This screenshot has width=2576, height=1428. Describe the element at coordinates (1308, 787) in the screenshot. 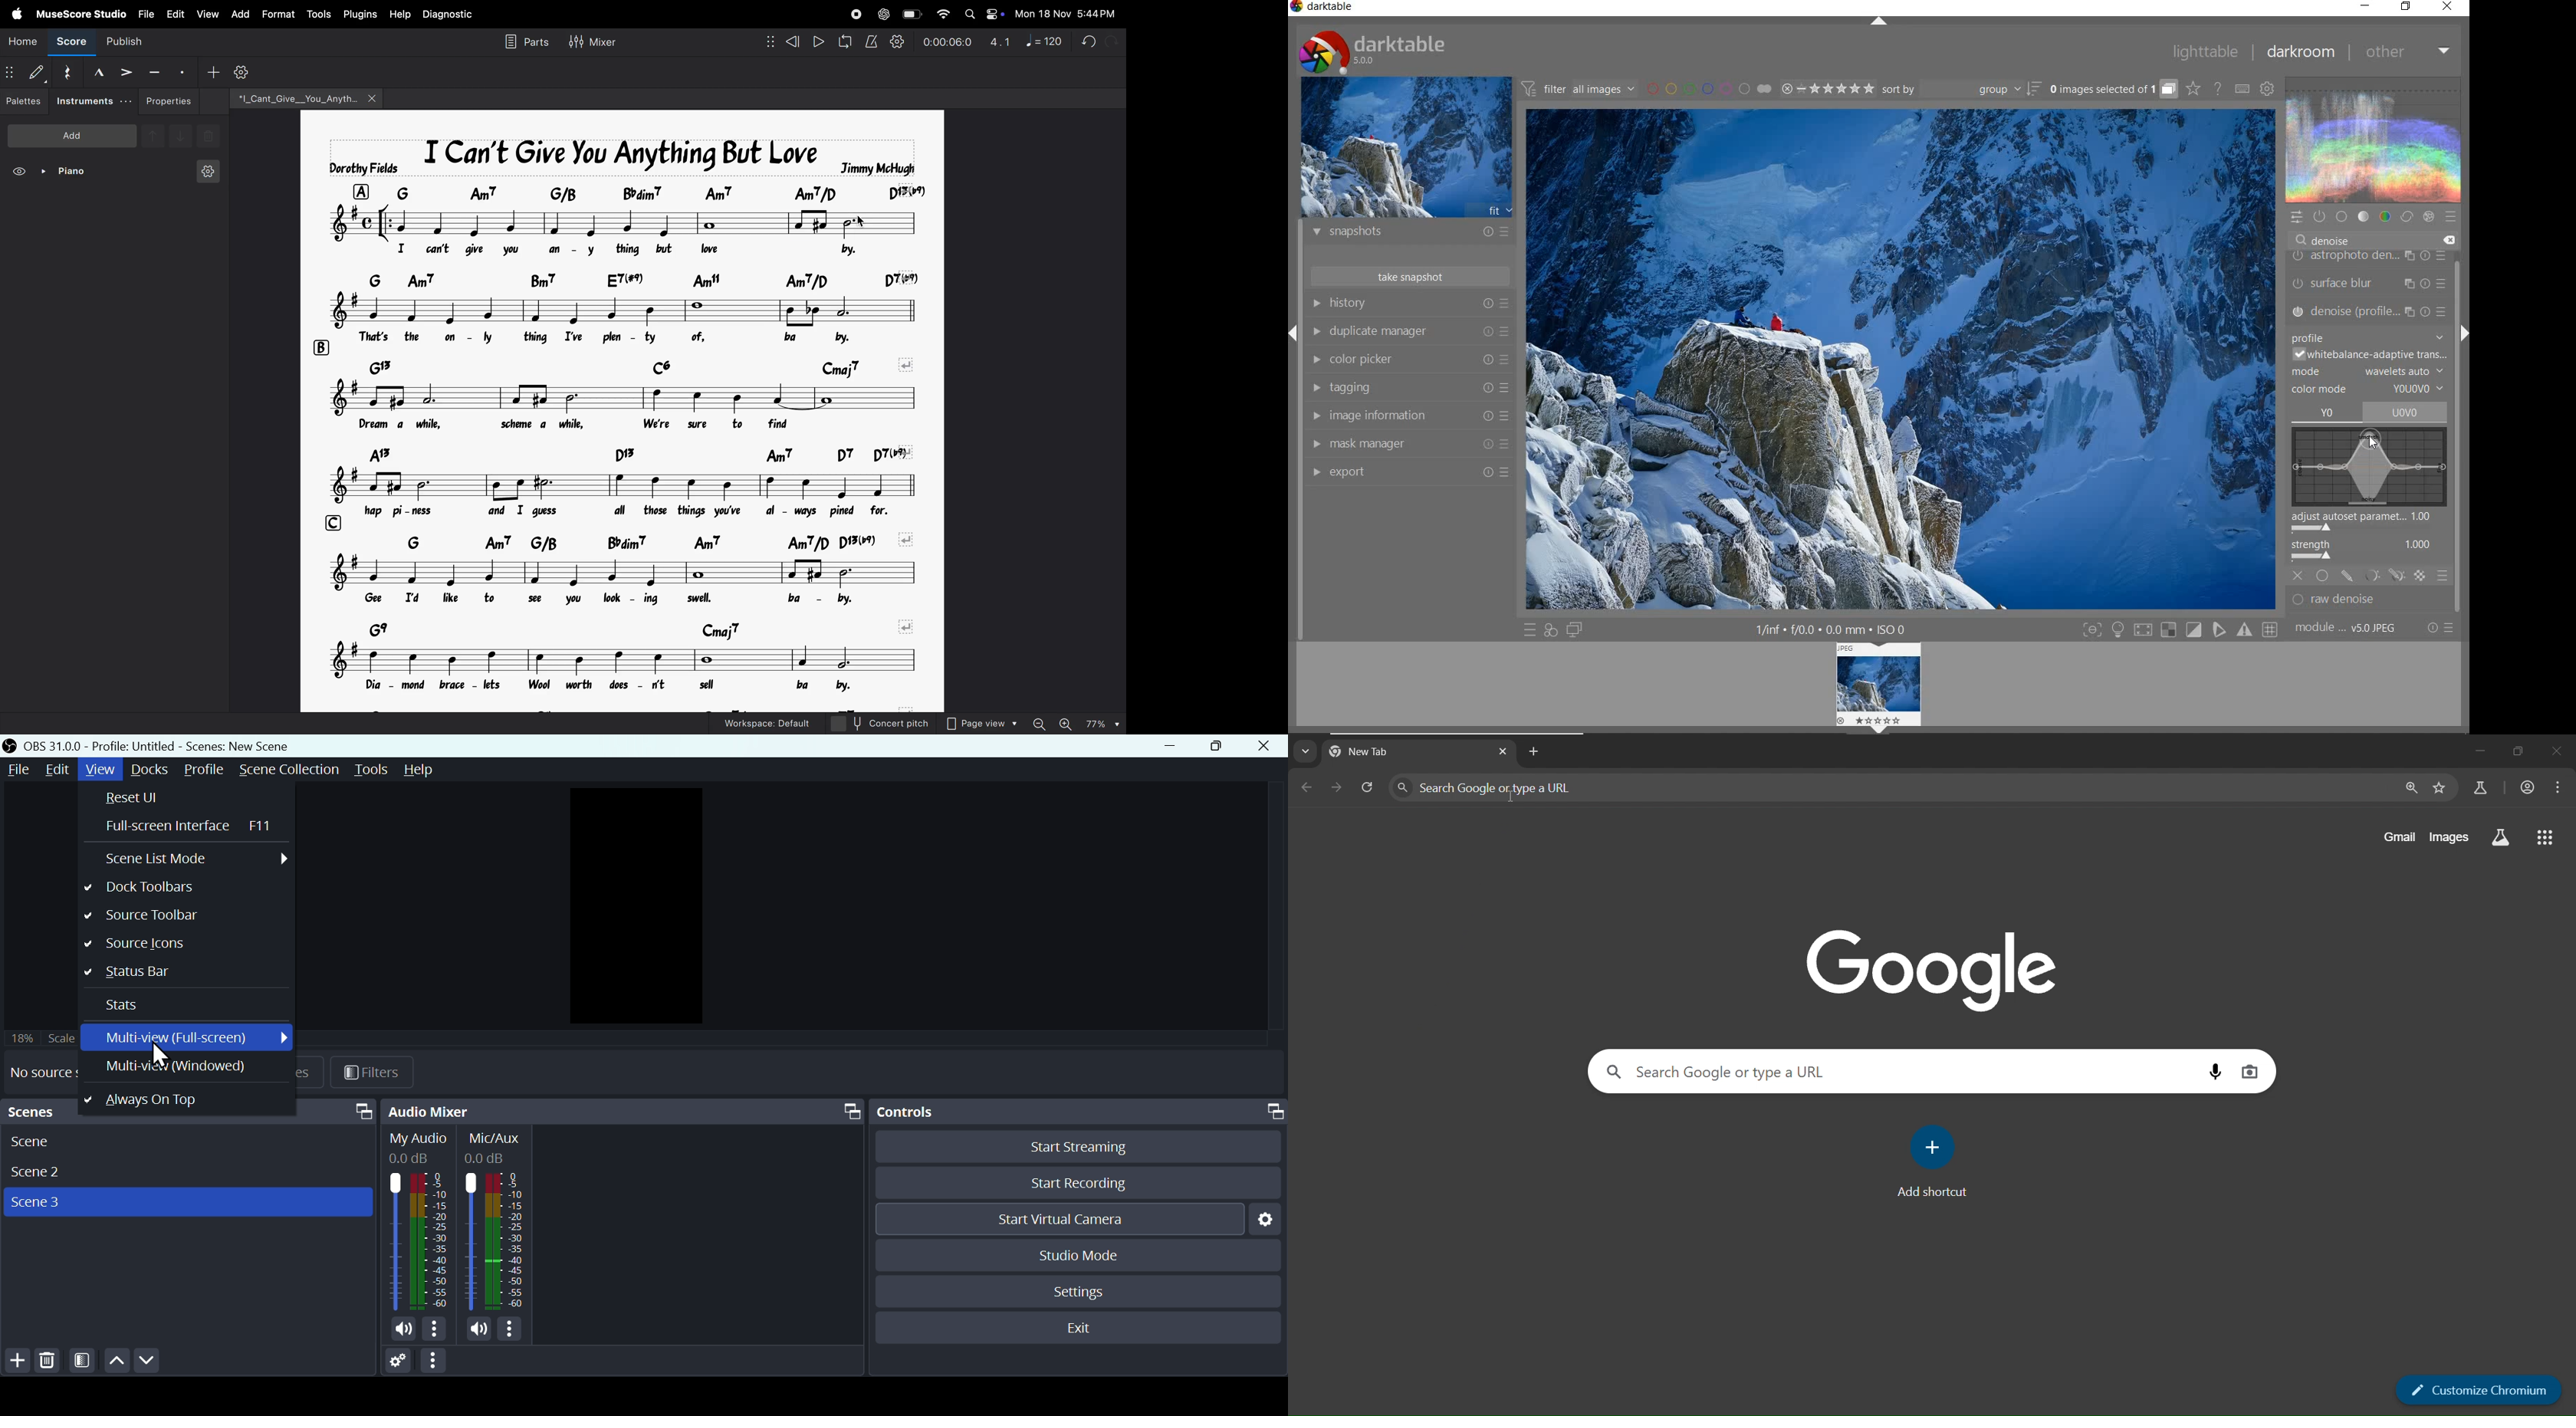

I see `go back one page` at that location.